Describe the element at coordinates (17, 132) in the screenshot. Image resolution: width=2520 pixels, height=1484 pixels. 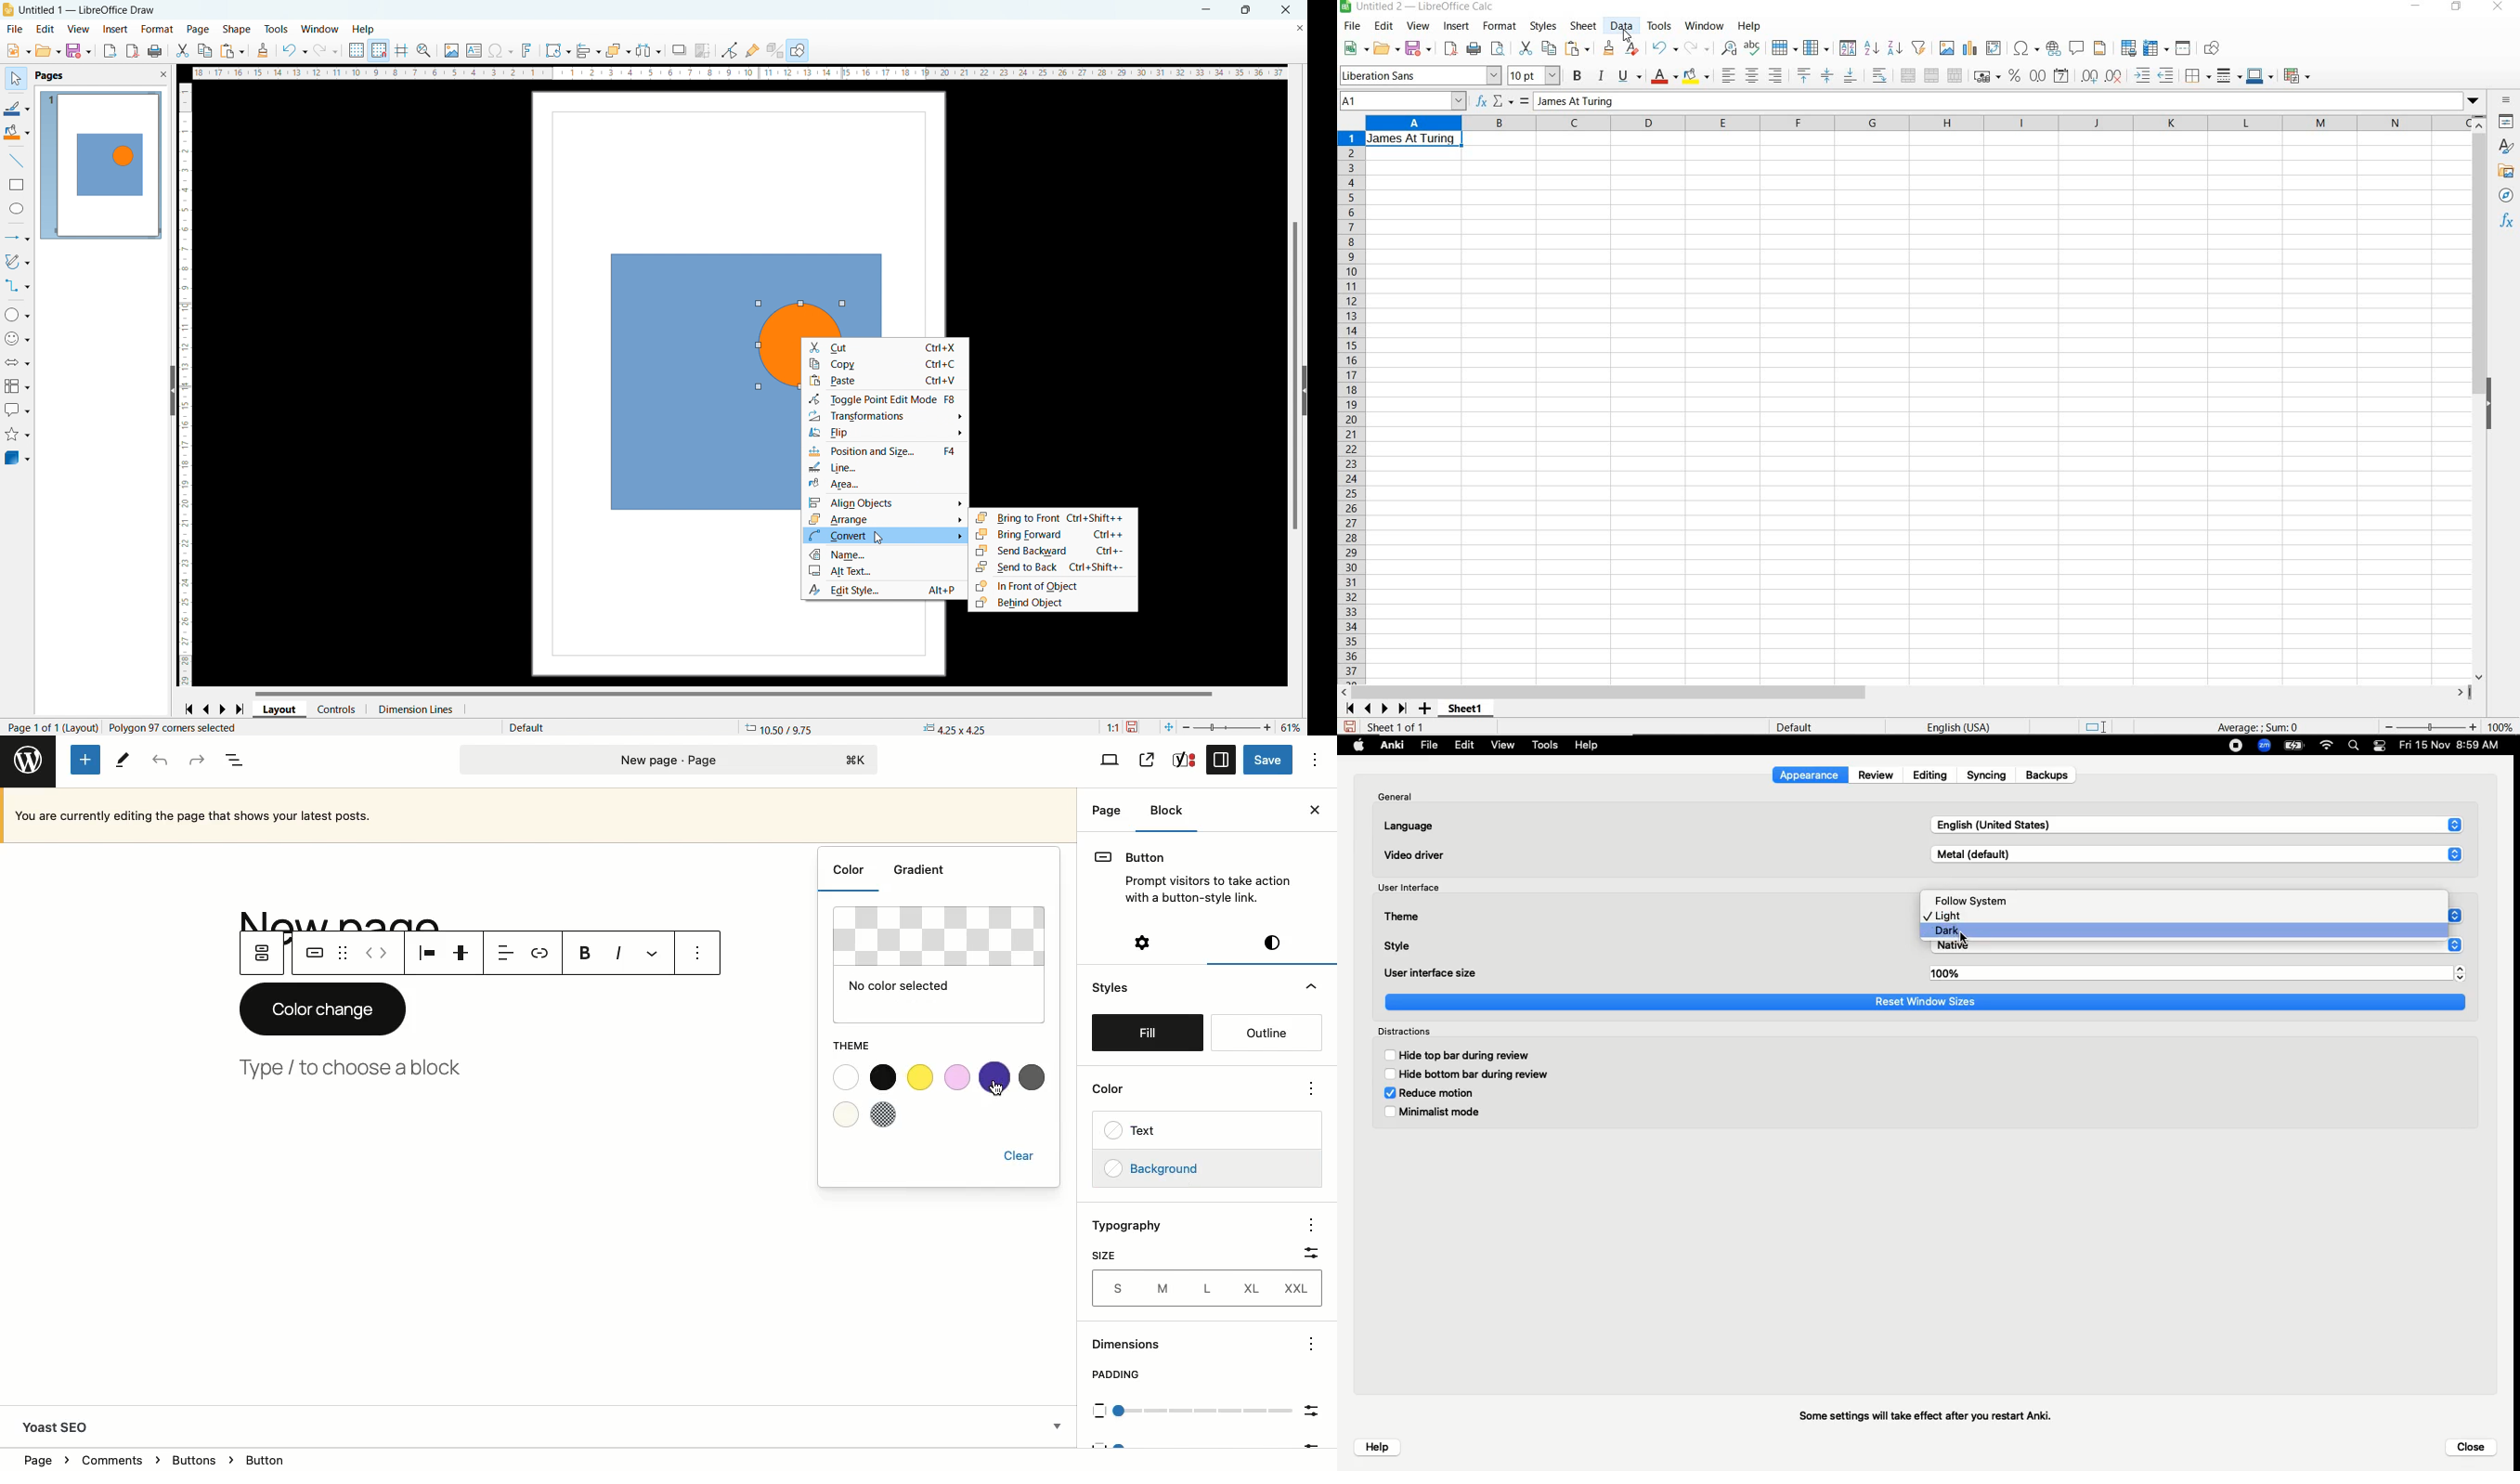
I see `fill color` at that location.